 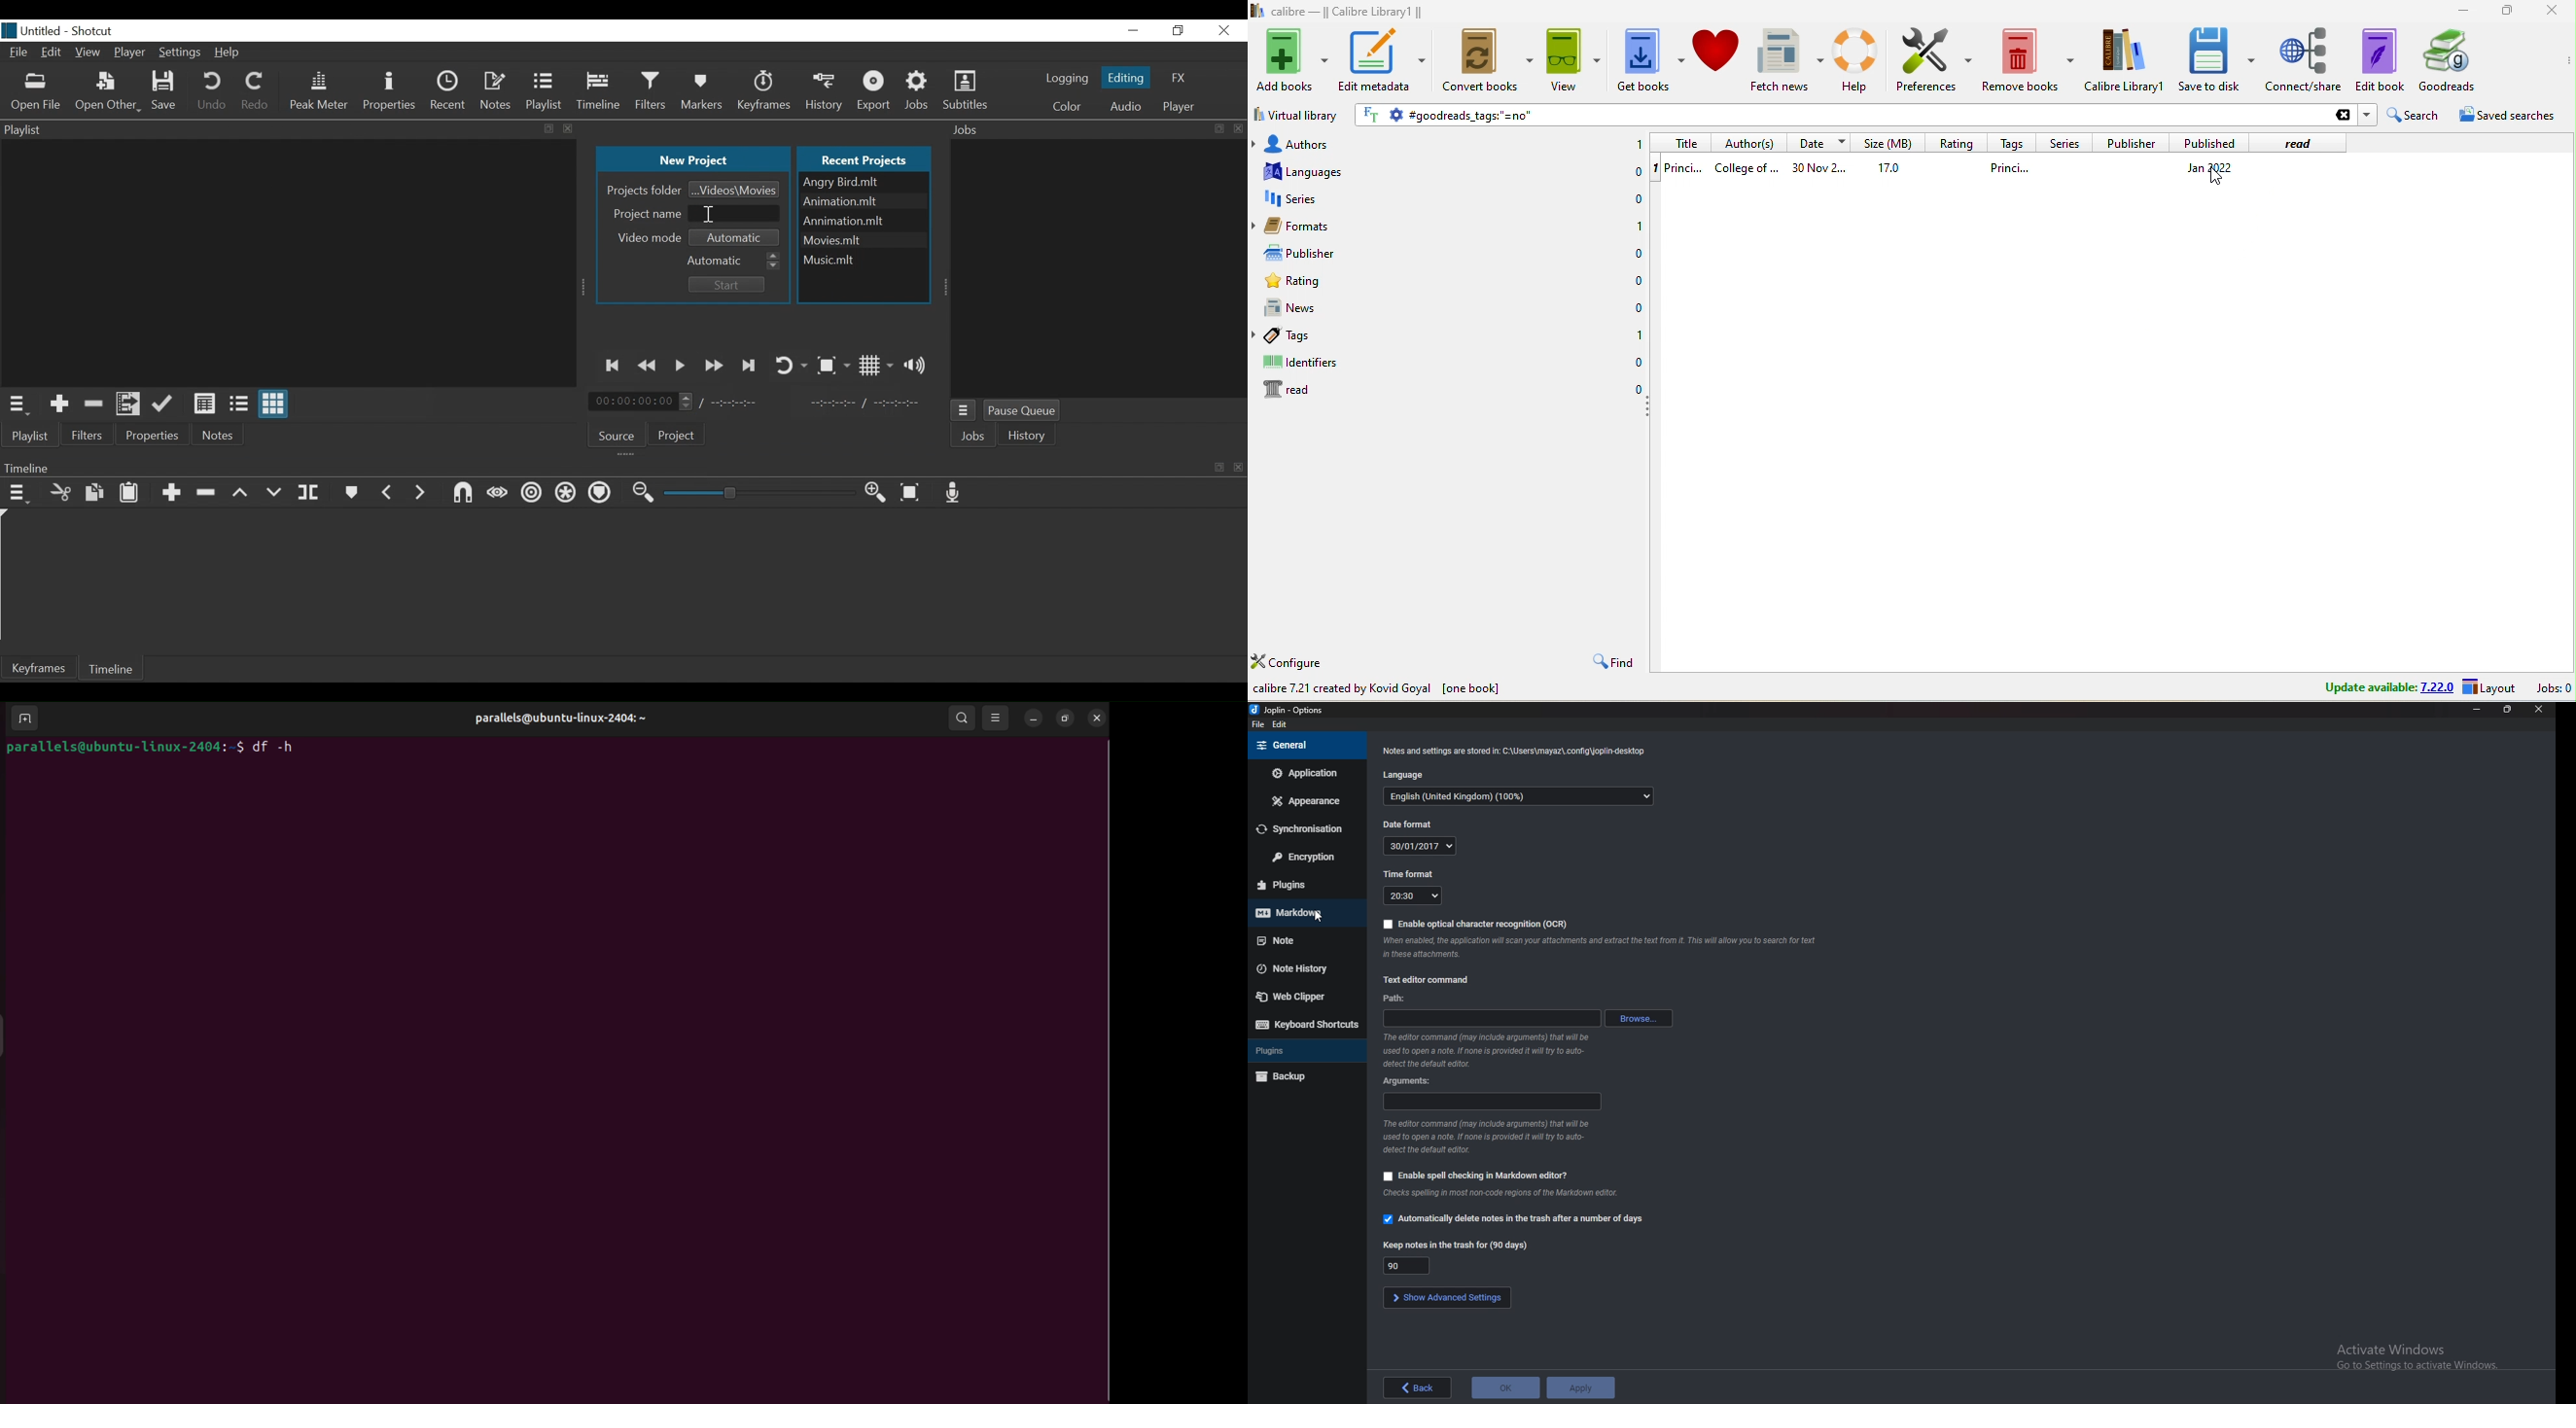 What do you see at coordinates (1287, 709) in the screenshot?
I see `options` at bounding box center [1287, 709].